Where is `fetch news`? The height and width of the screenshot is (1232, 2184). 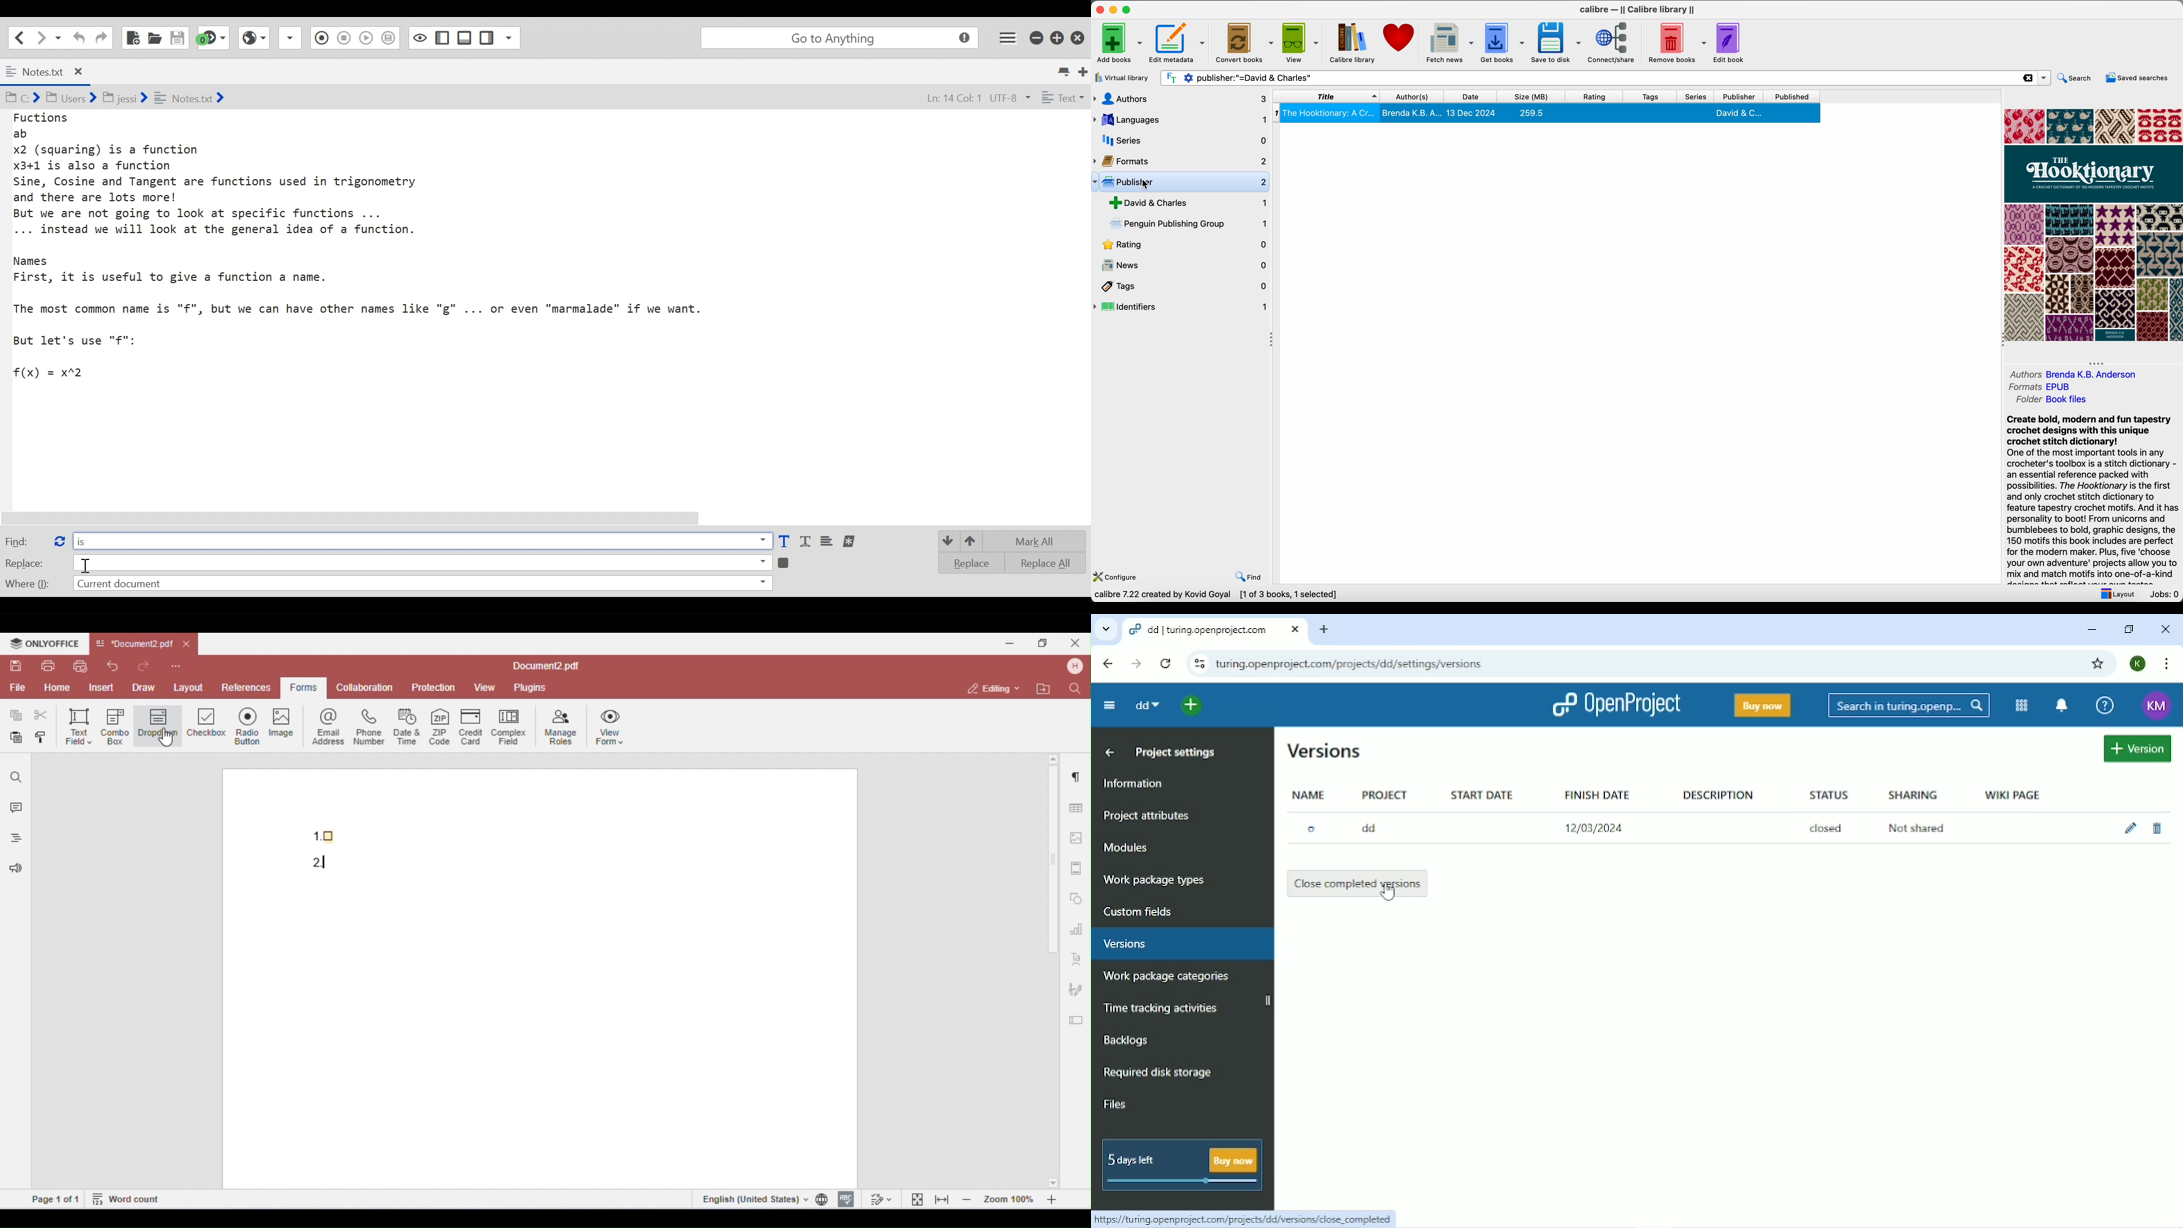 fetch news is located at coordinates (1449, 43).